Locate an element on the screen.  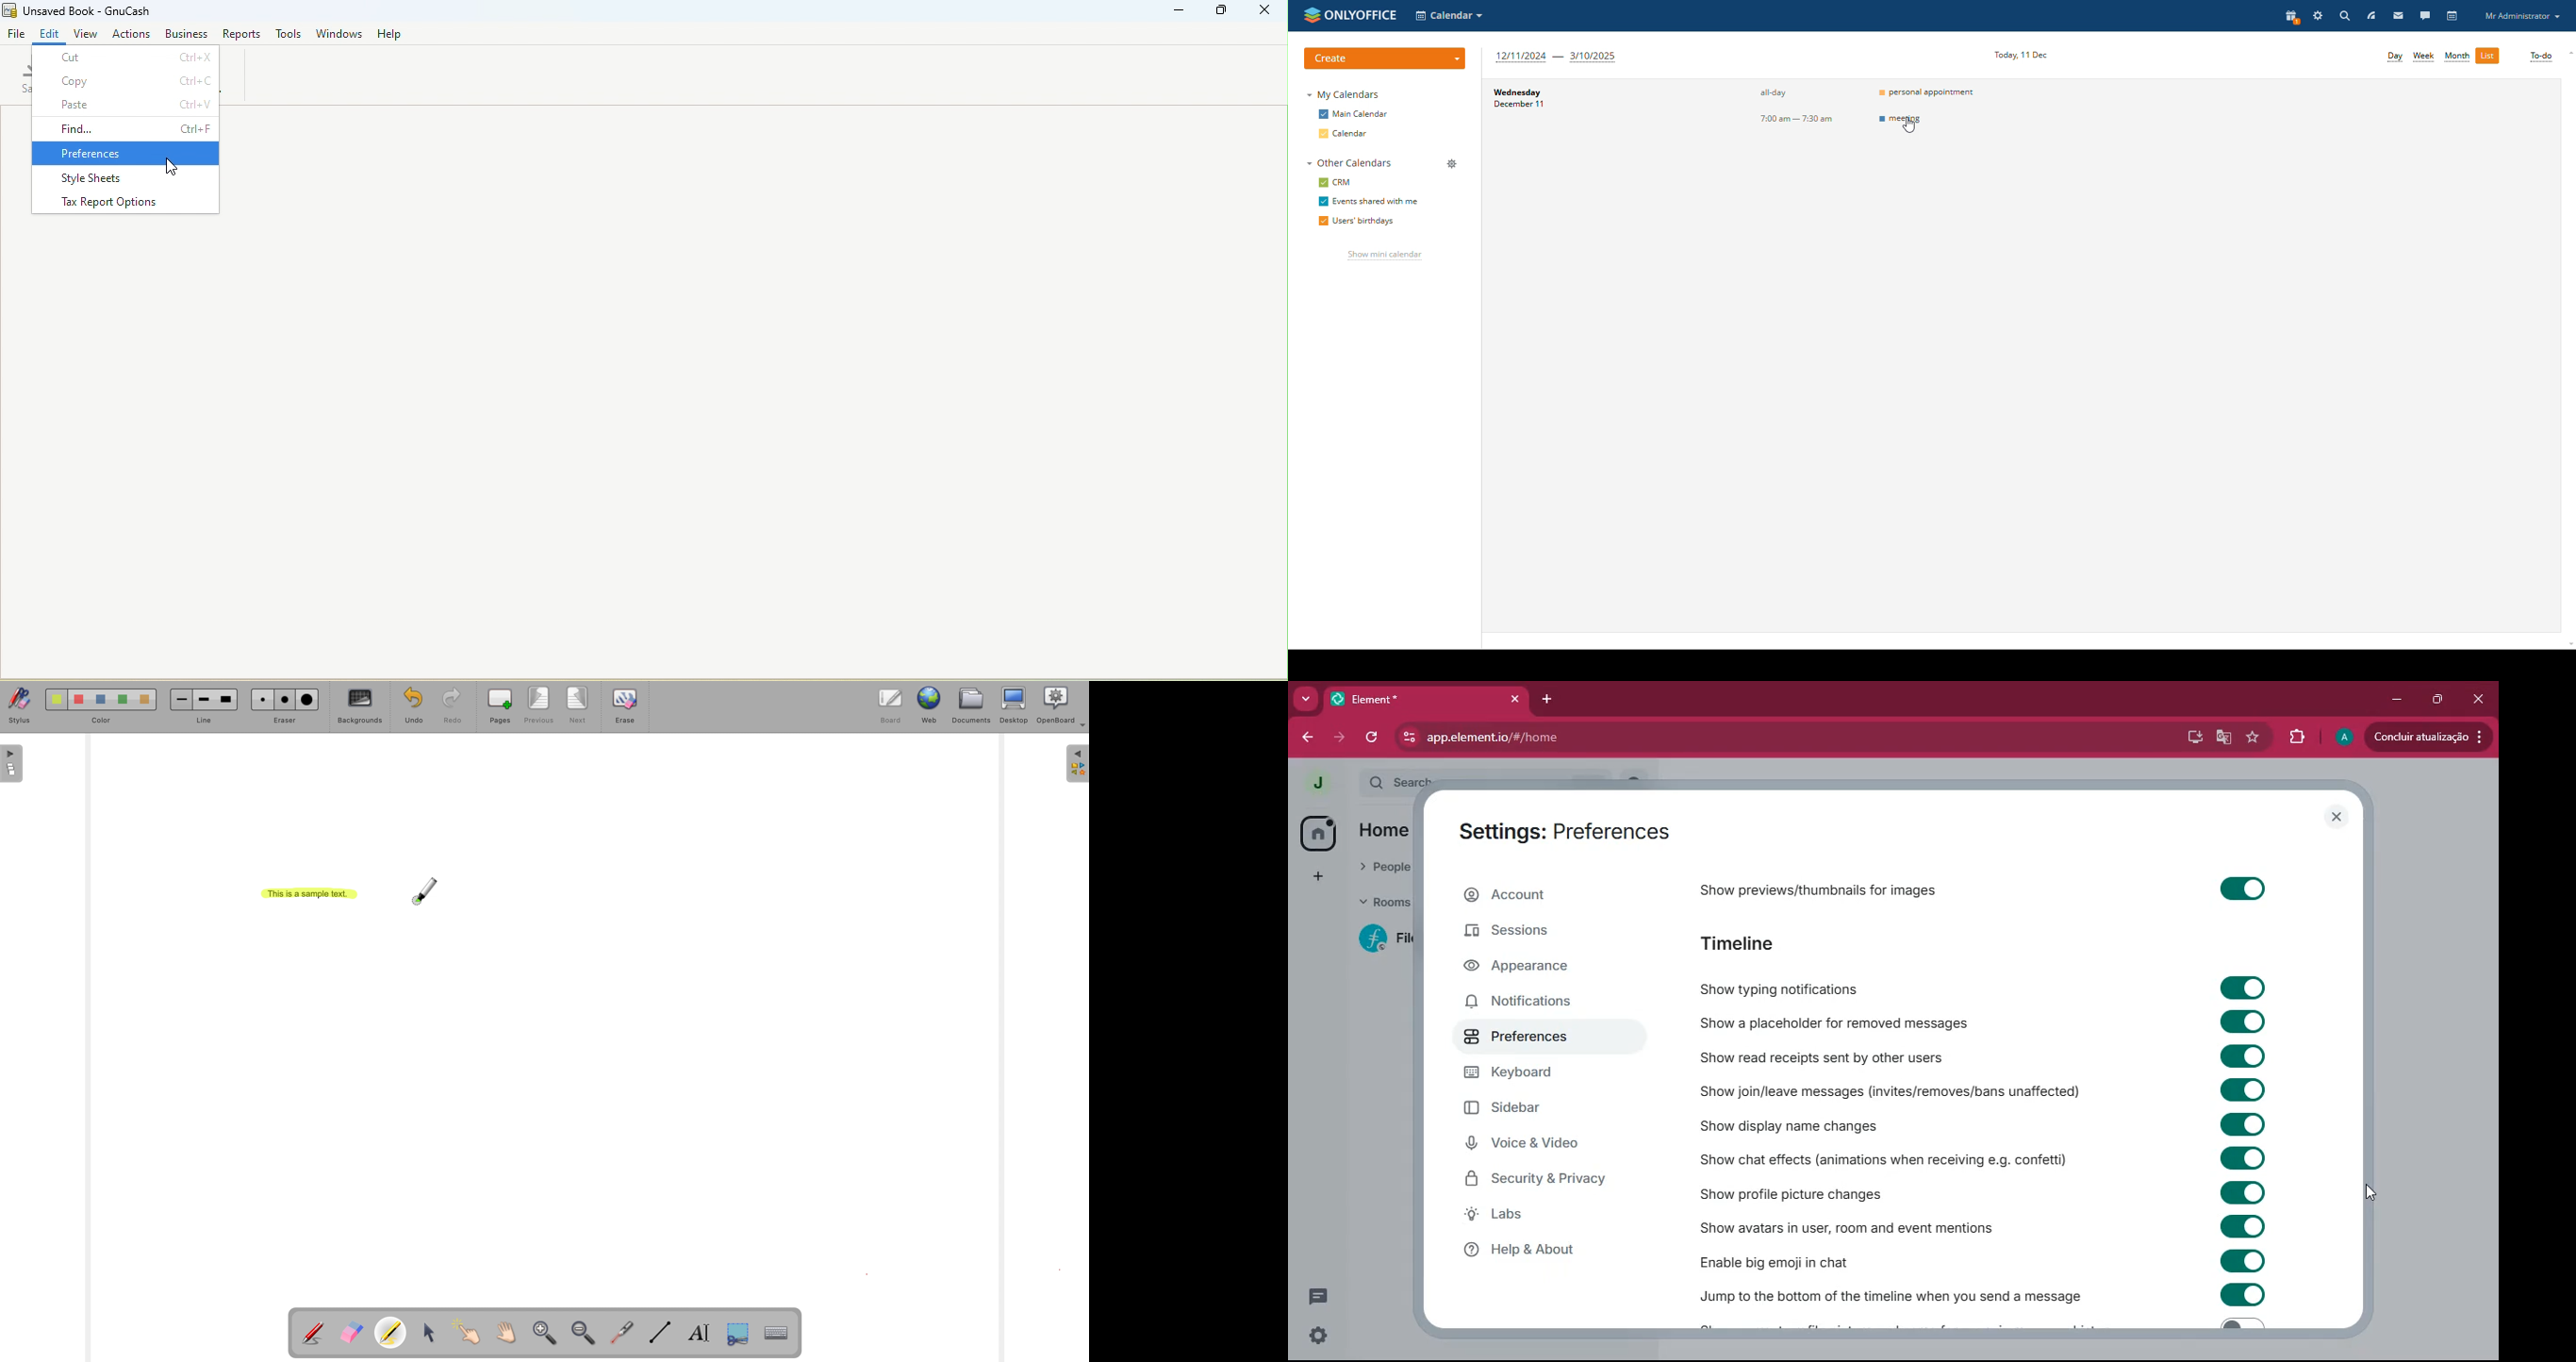
toggle on  is located at coordinates (2242, 1055).